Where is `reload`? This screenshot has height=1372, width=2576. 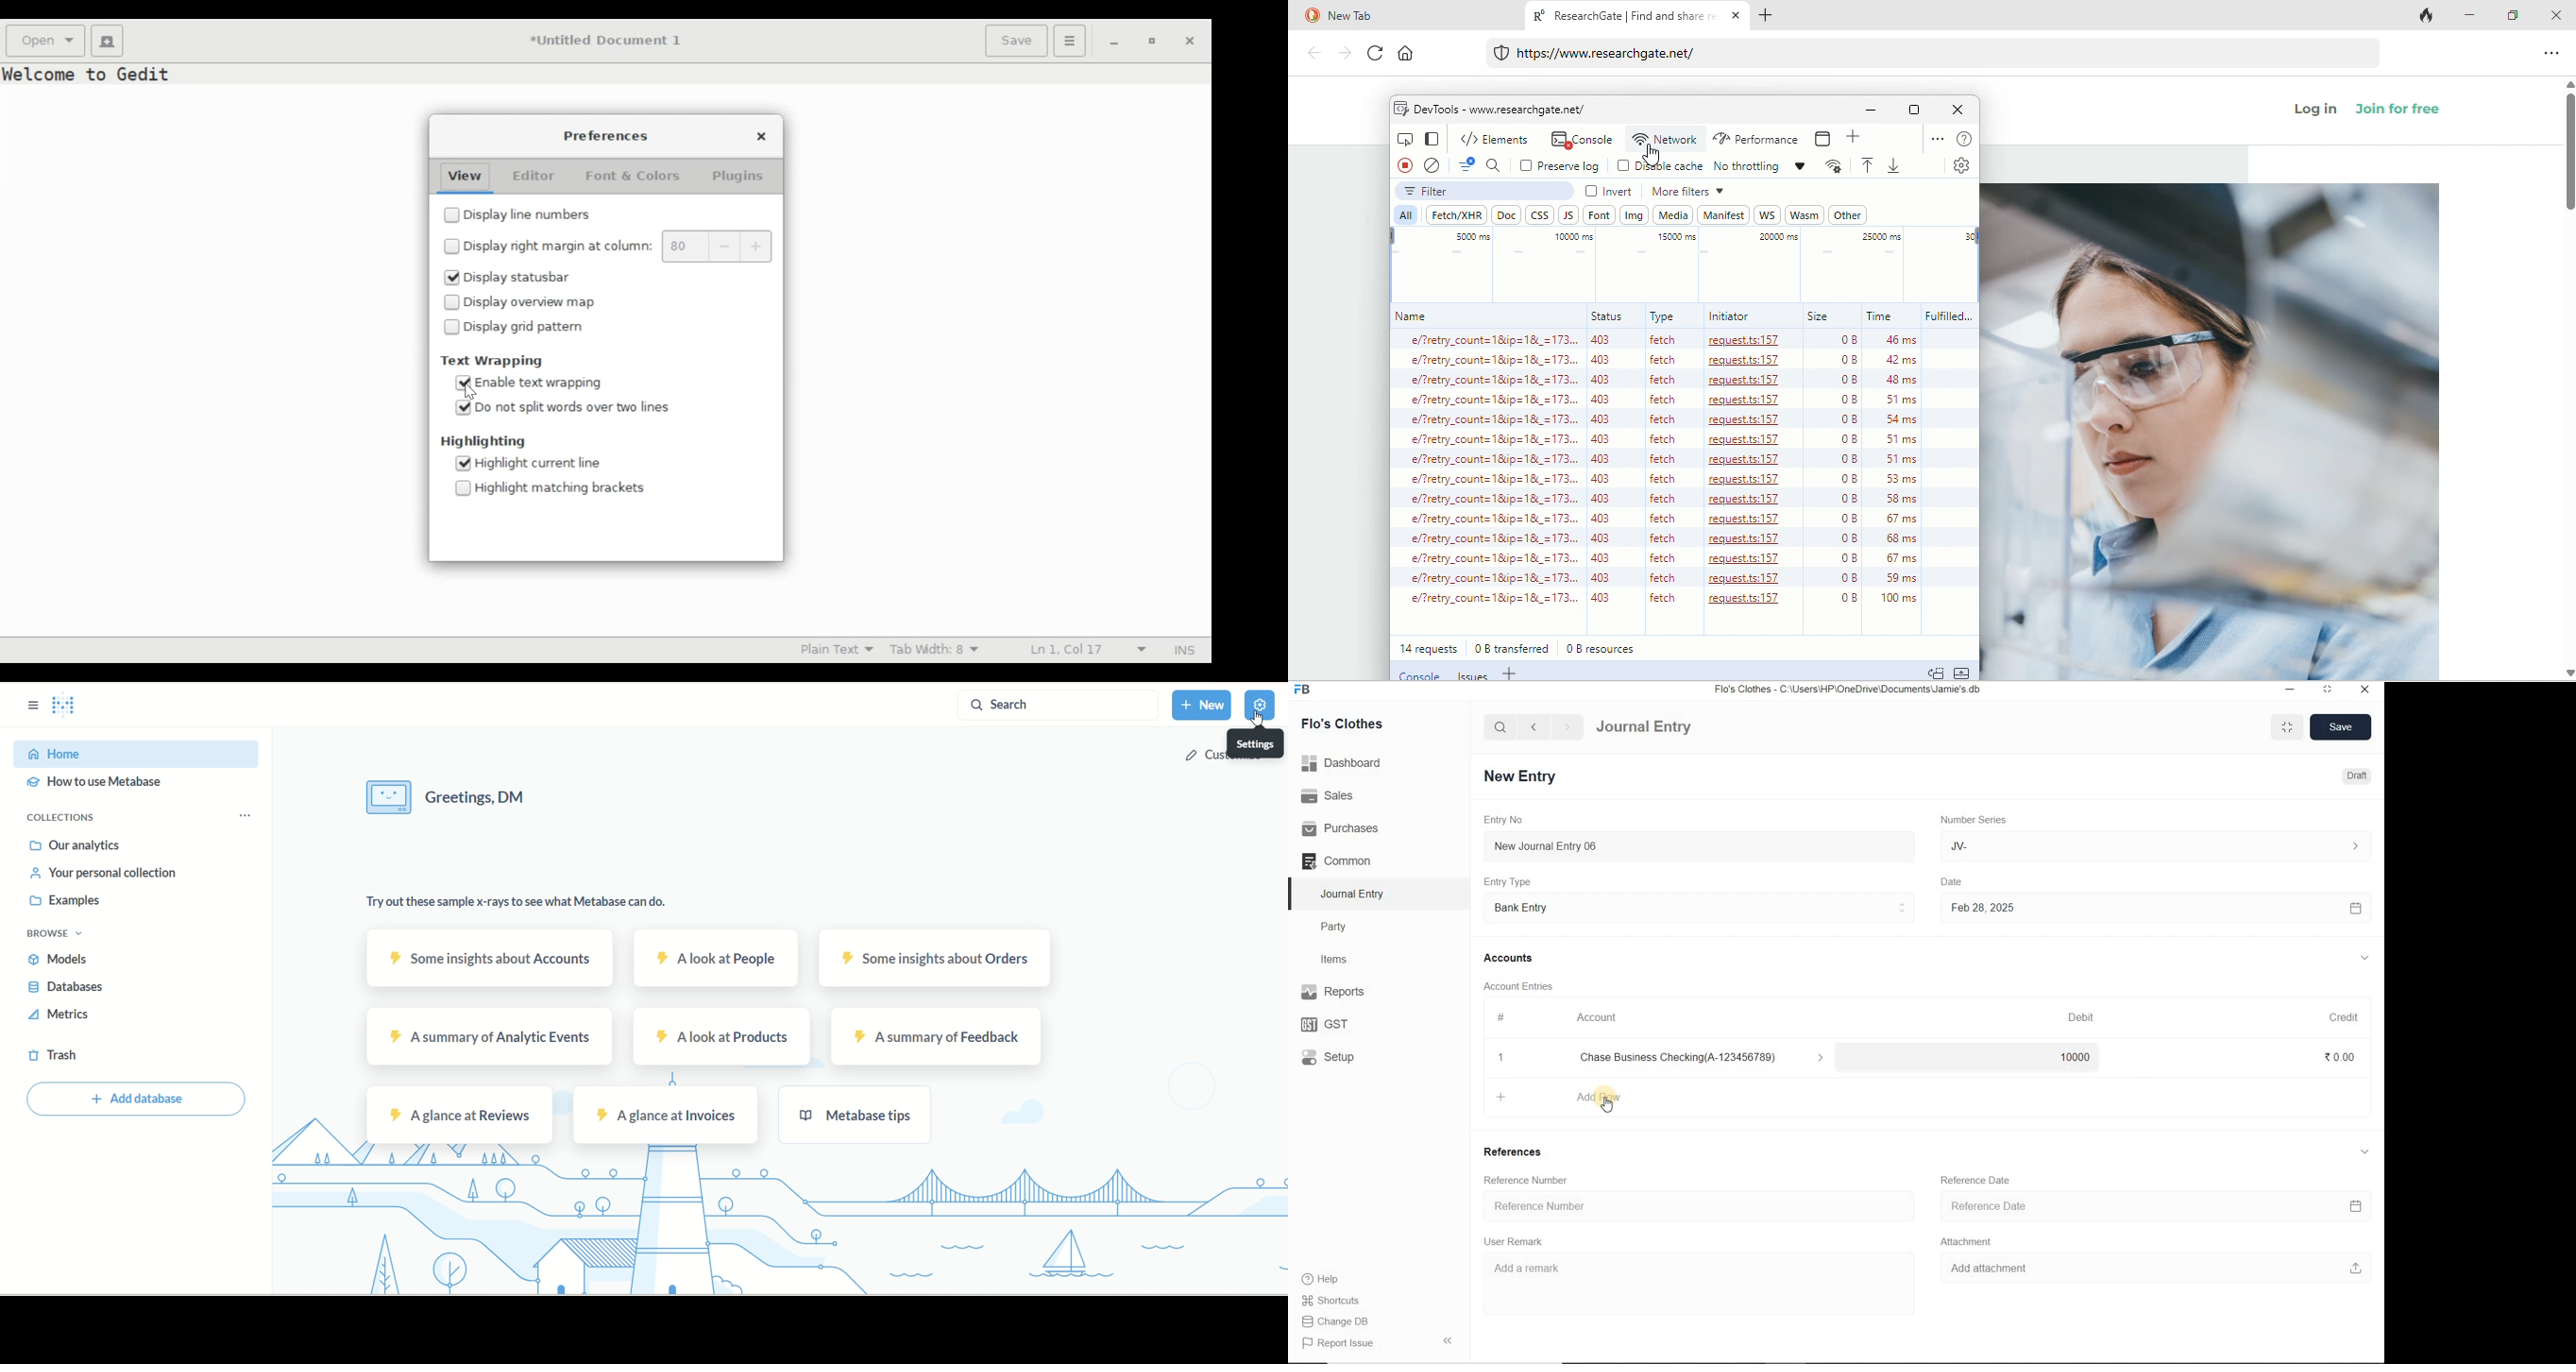
reload is located at coordinates (1371, 54).